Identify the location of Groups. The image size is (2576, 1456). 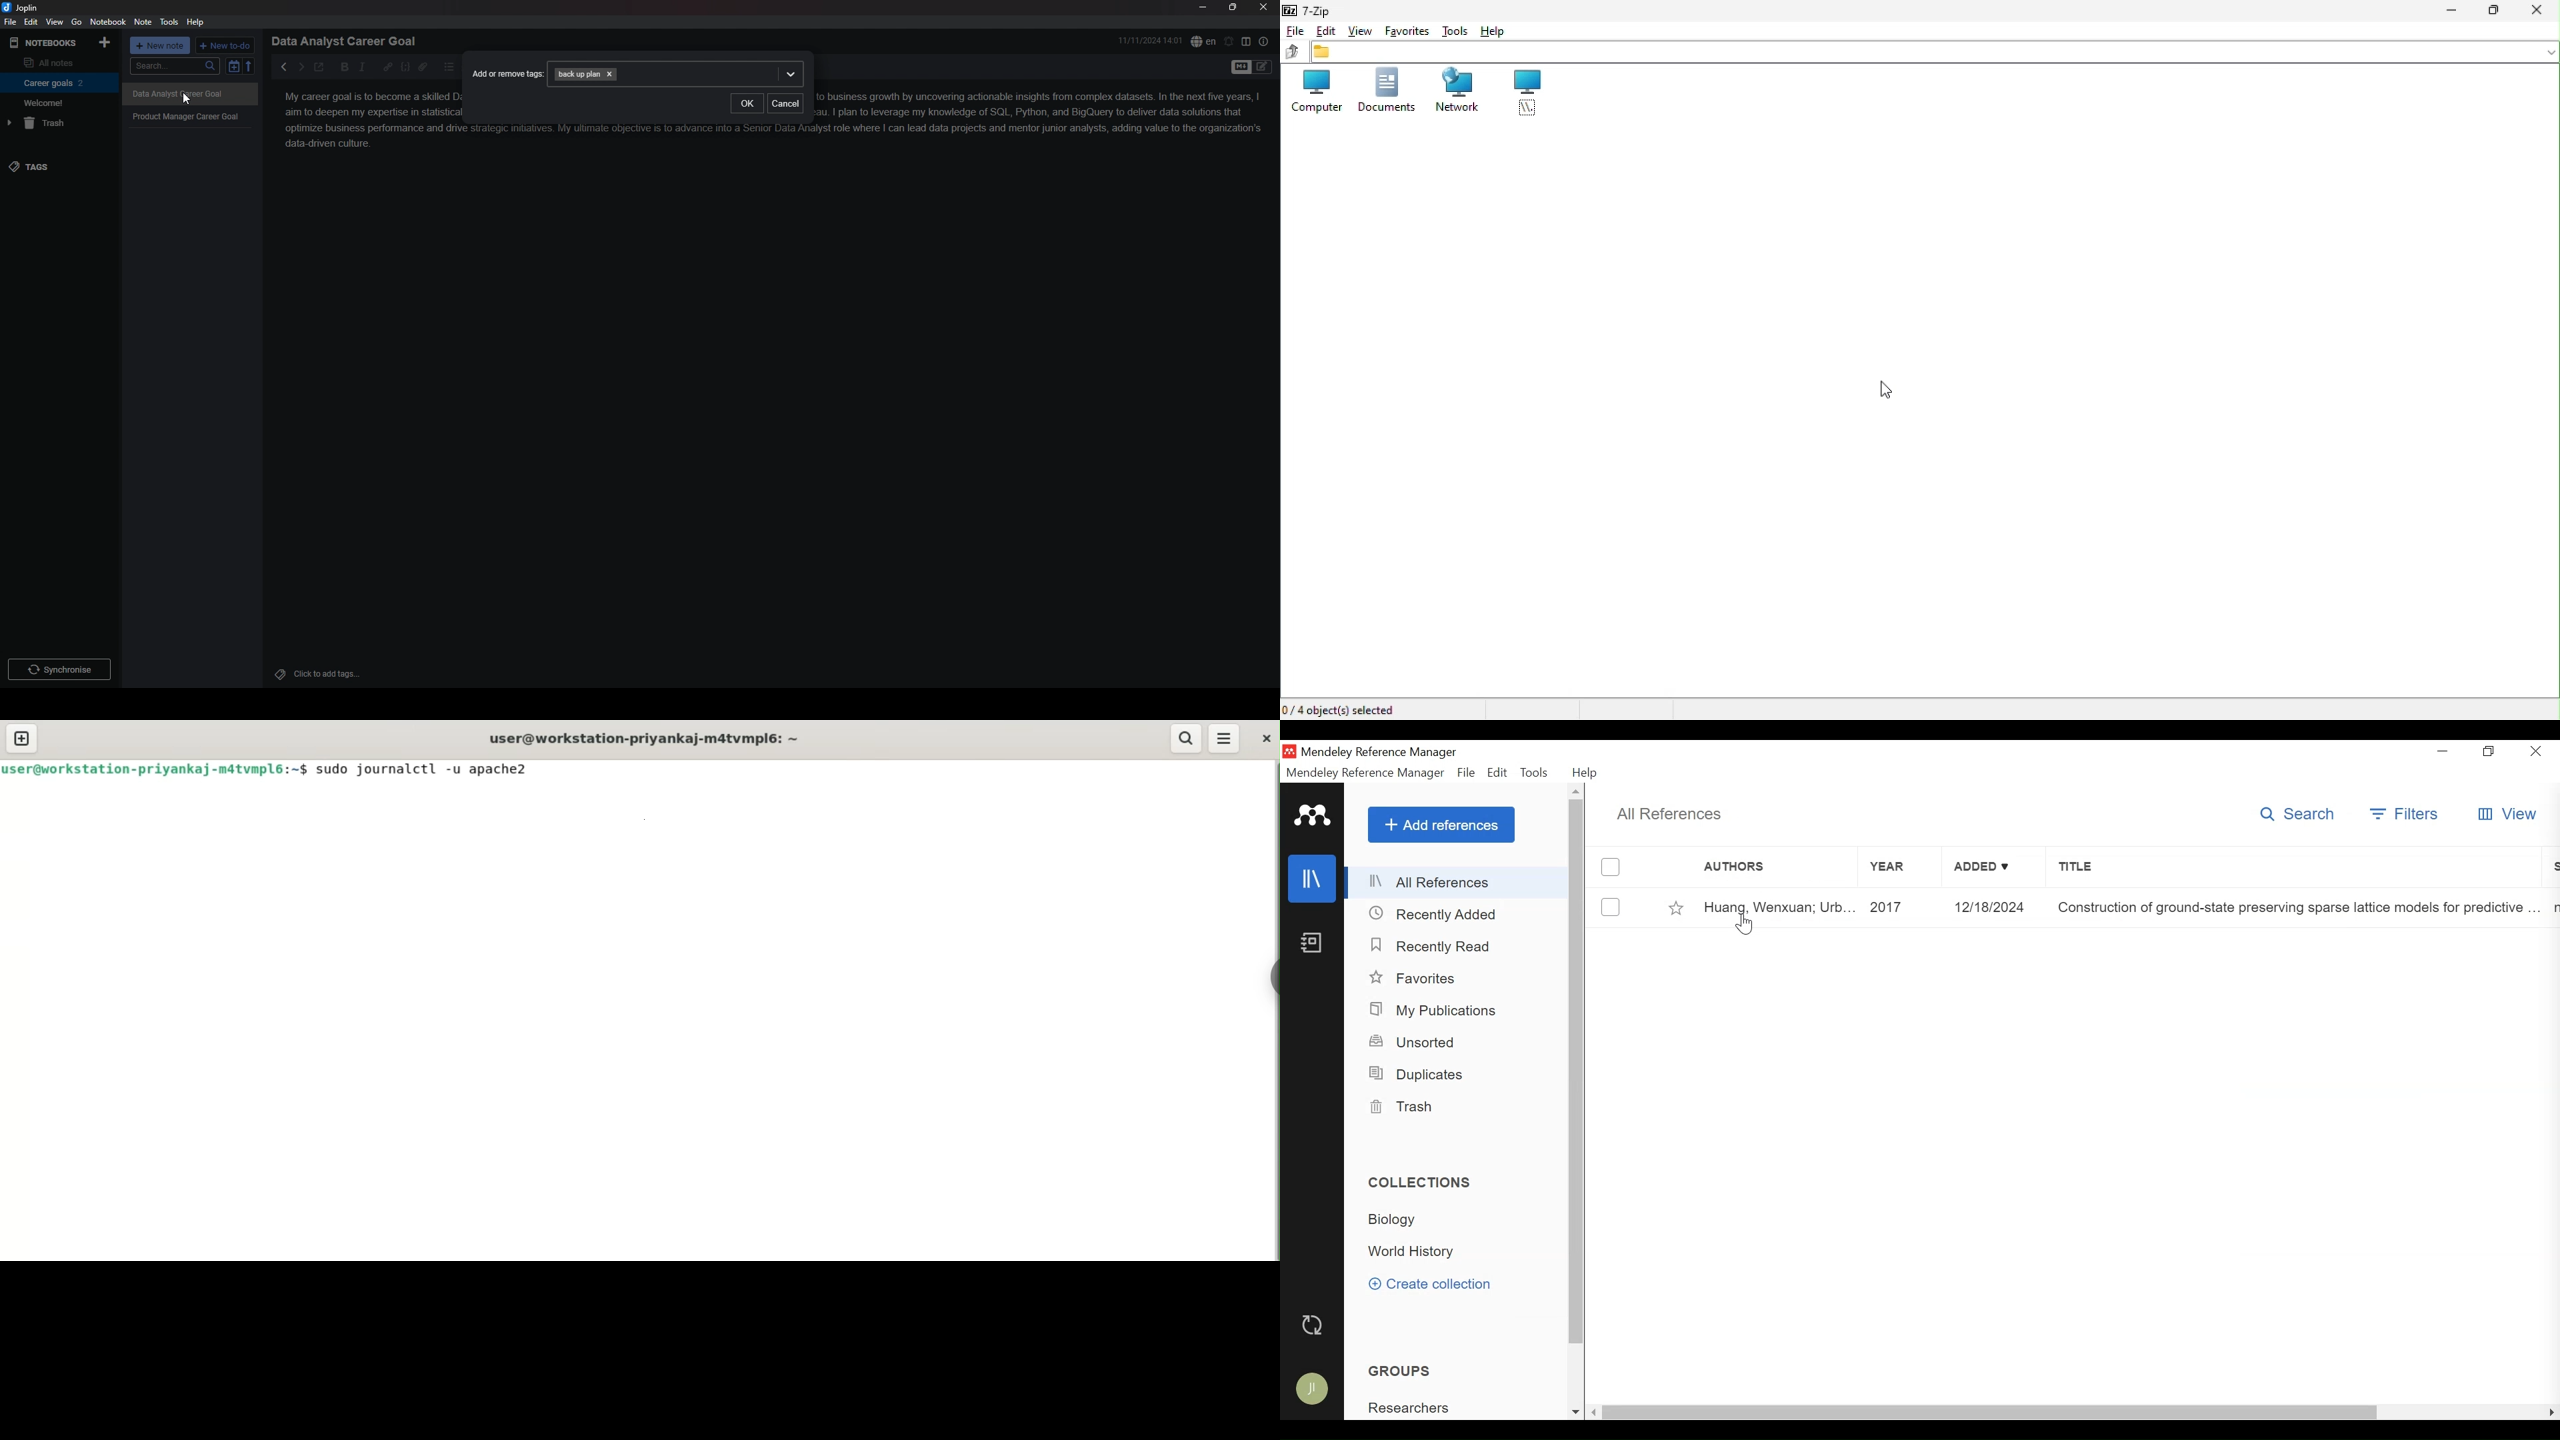
(1399, 1371).